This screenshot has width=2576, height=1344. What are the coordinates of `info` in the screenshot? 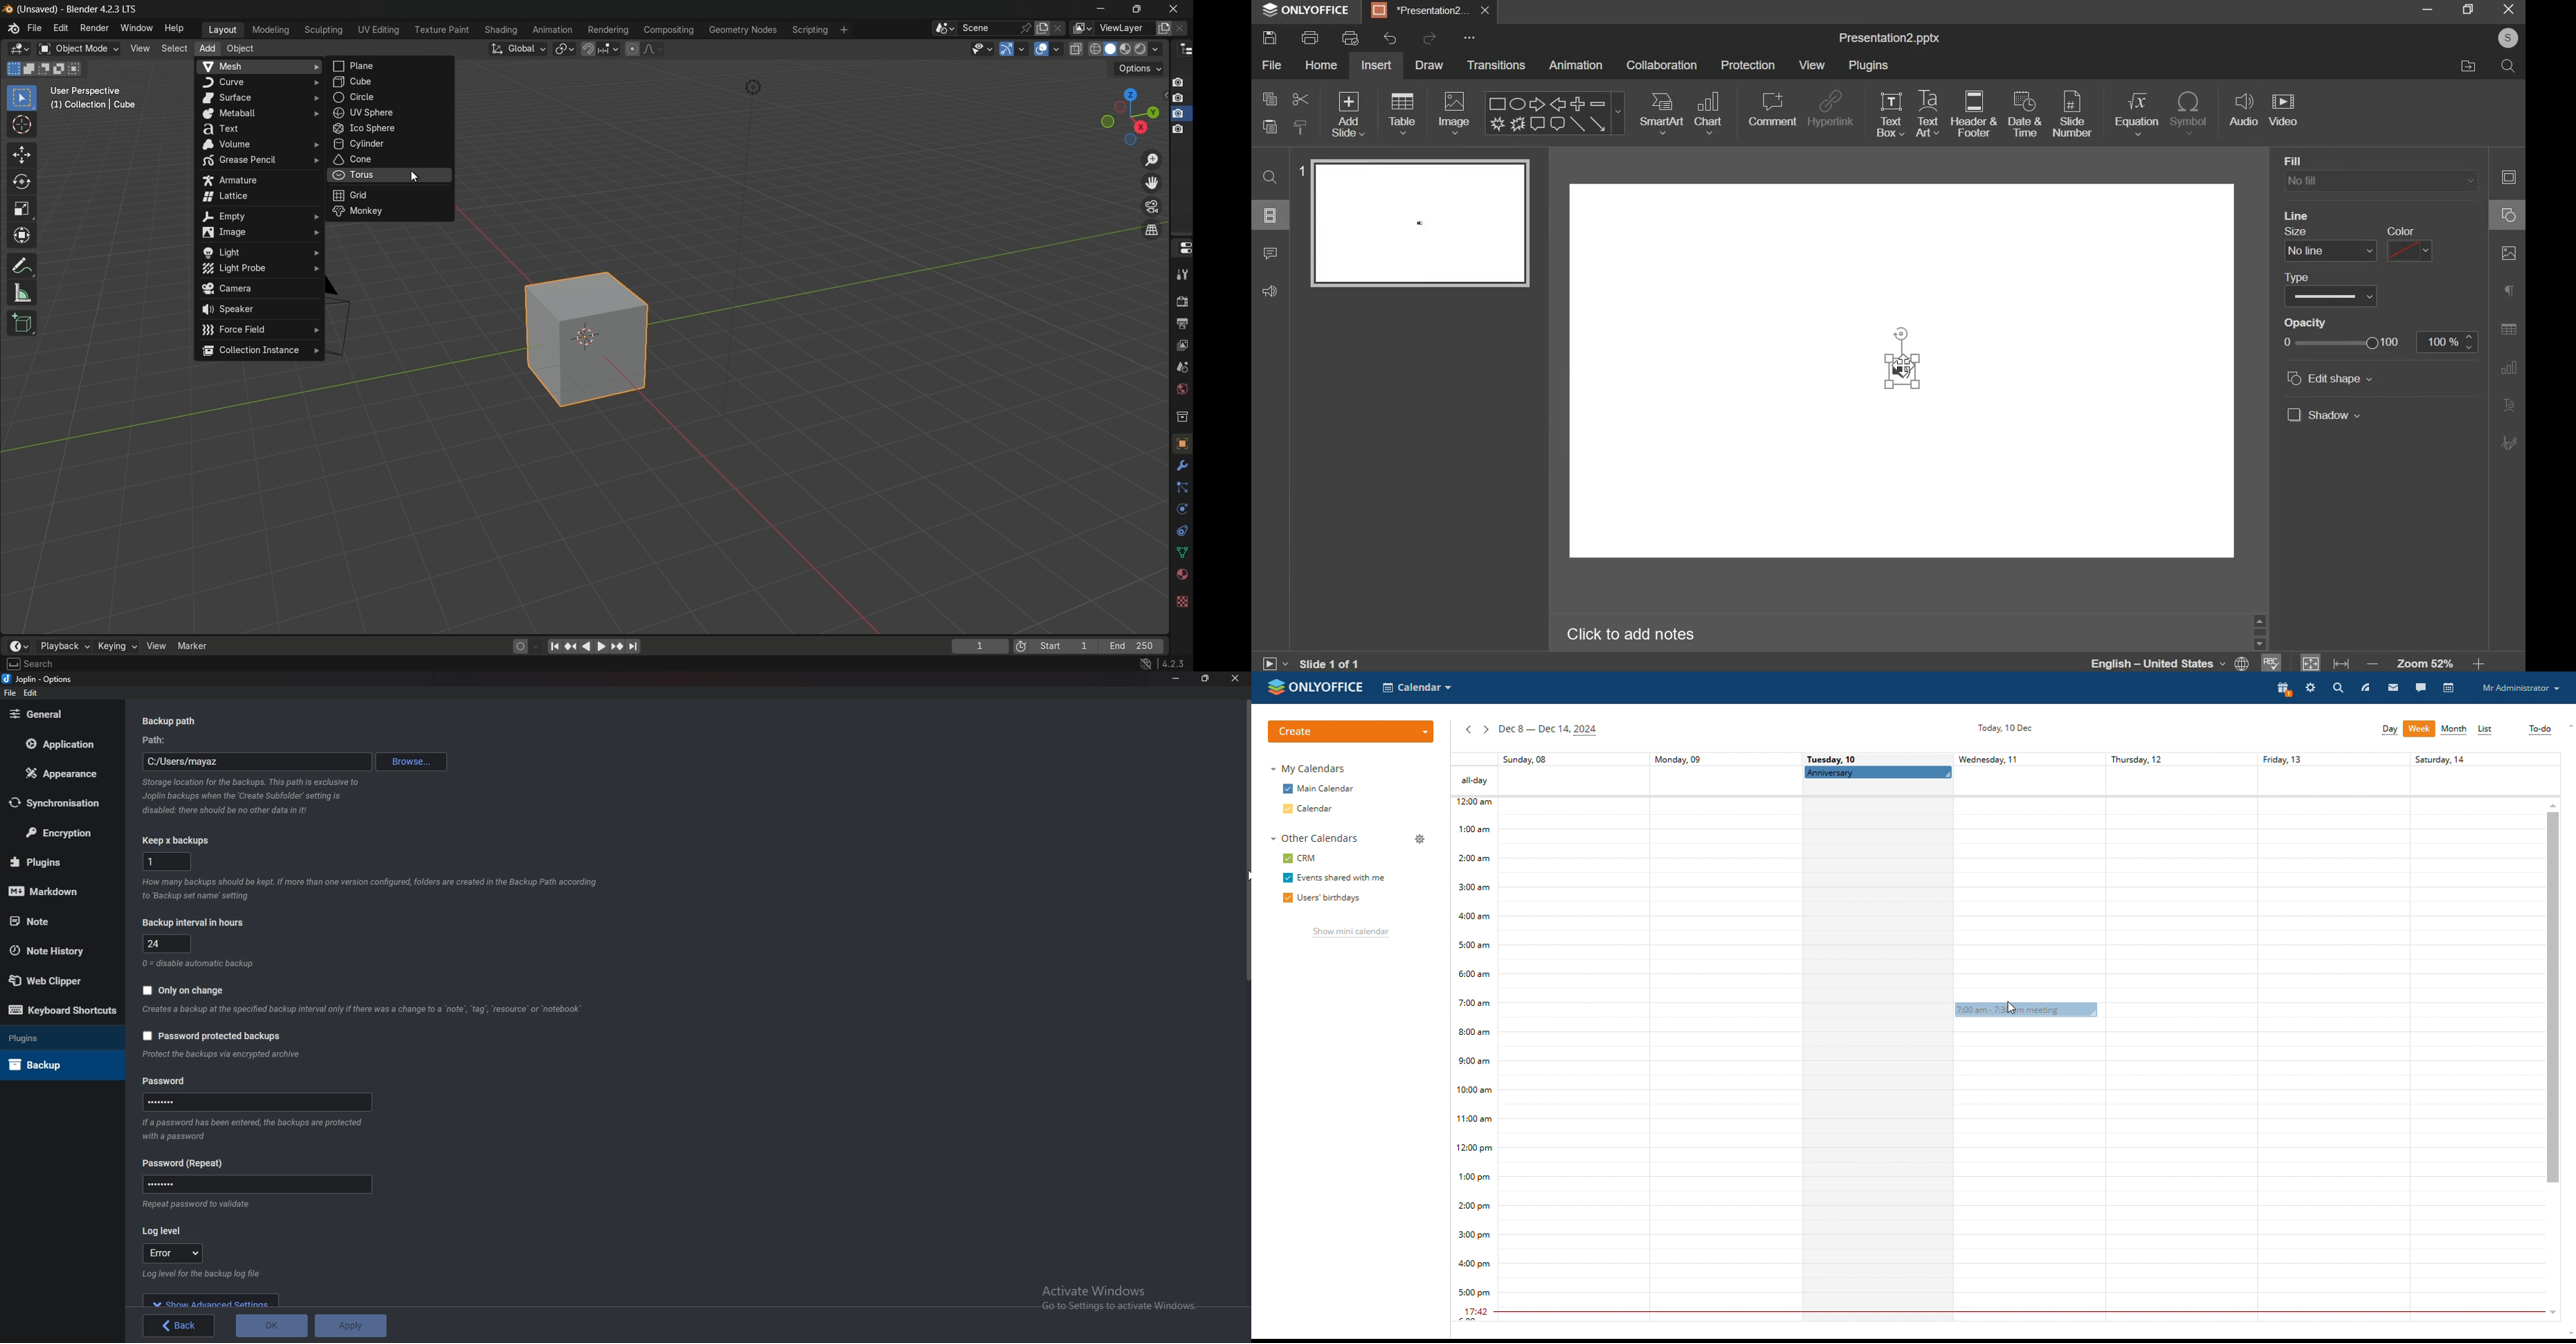 It's located at (223, 1055).